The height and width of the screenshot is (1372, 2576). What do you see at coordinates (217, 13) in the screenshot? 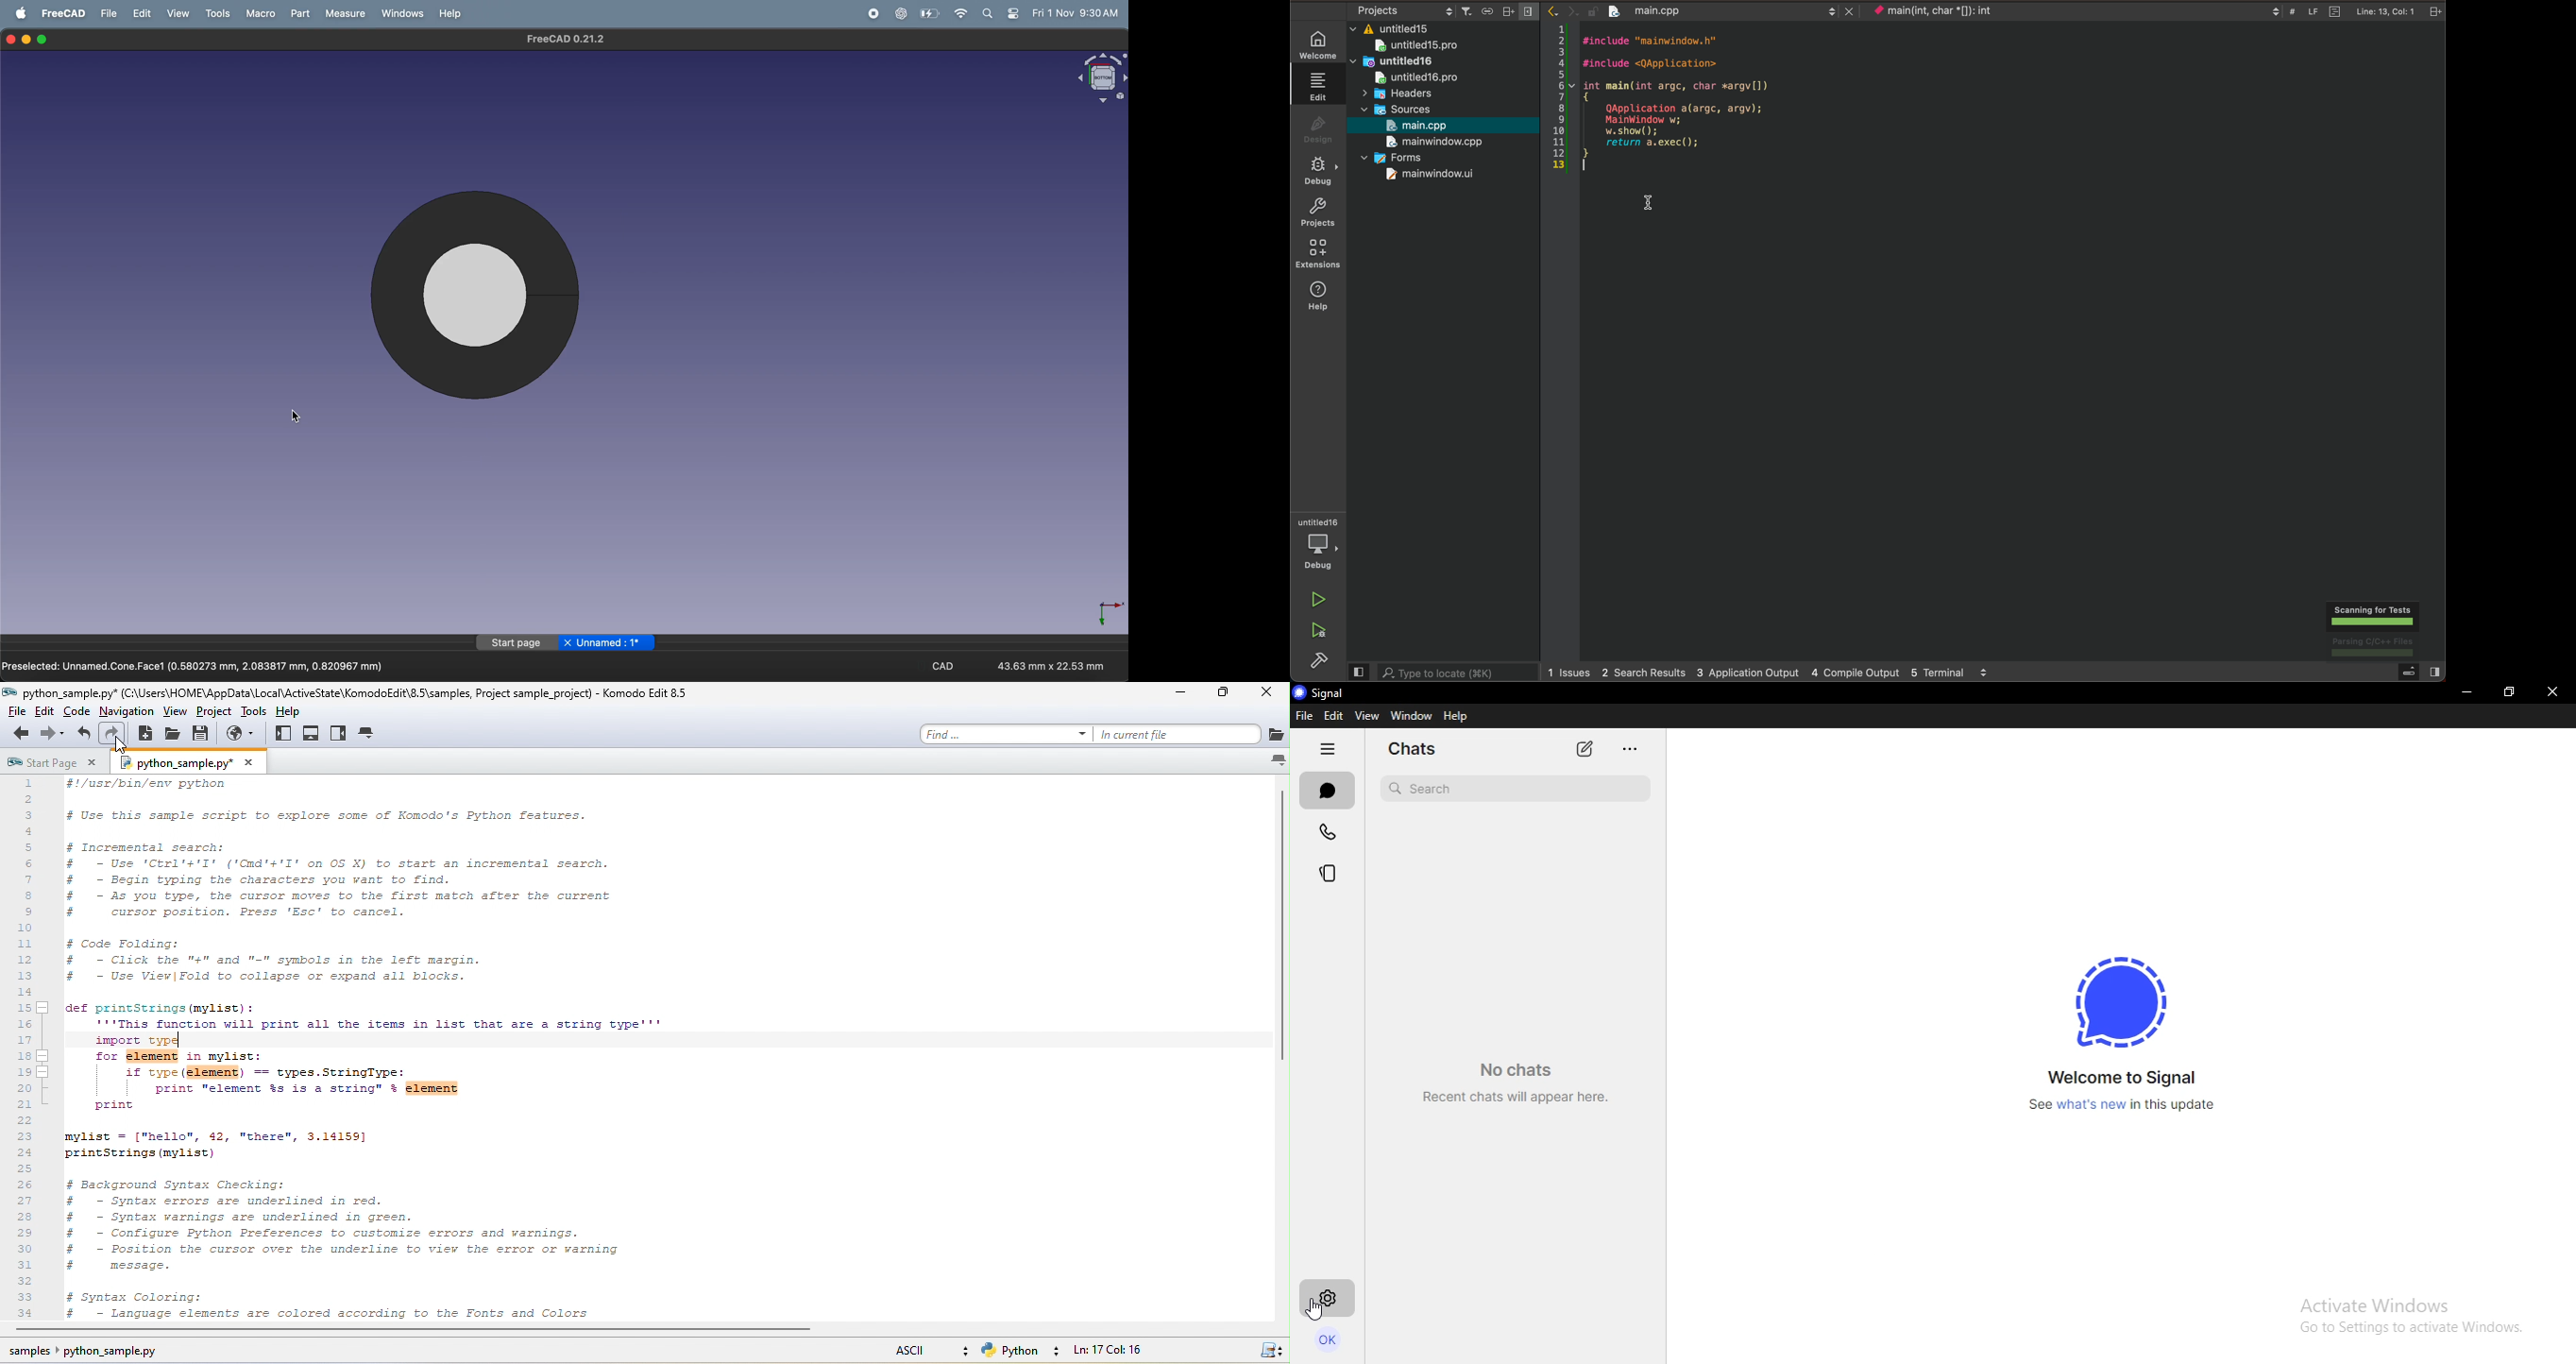
I see `tools` at bounding box center [217, 13].